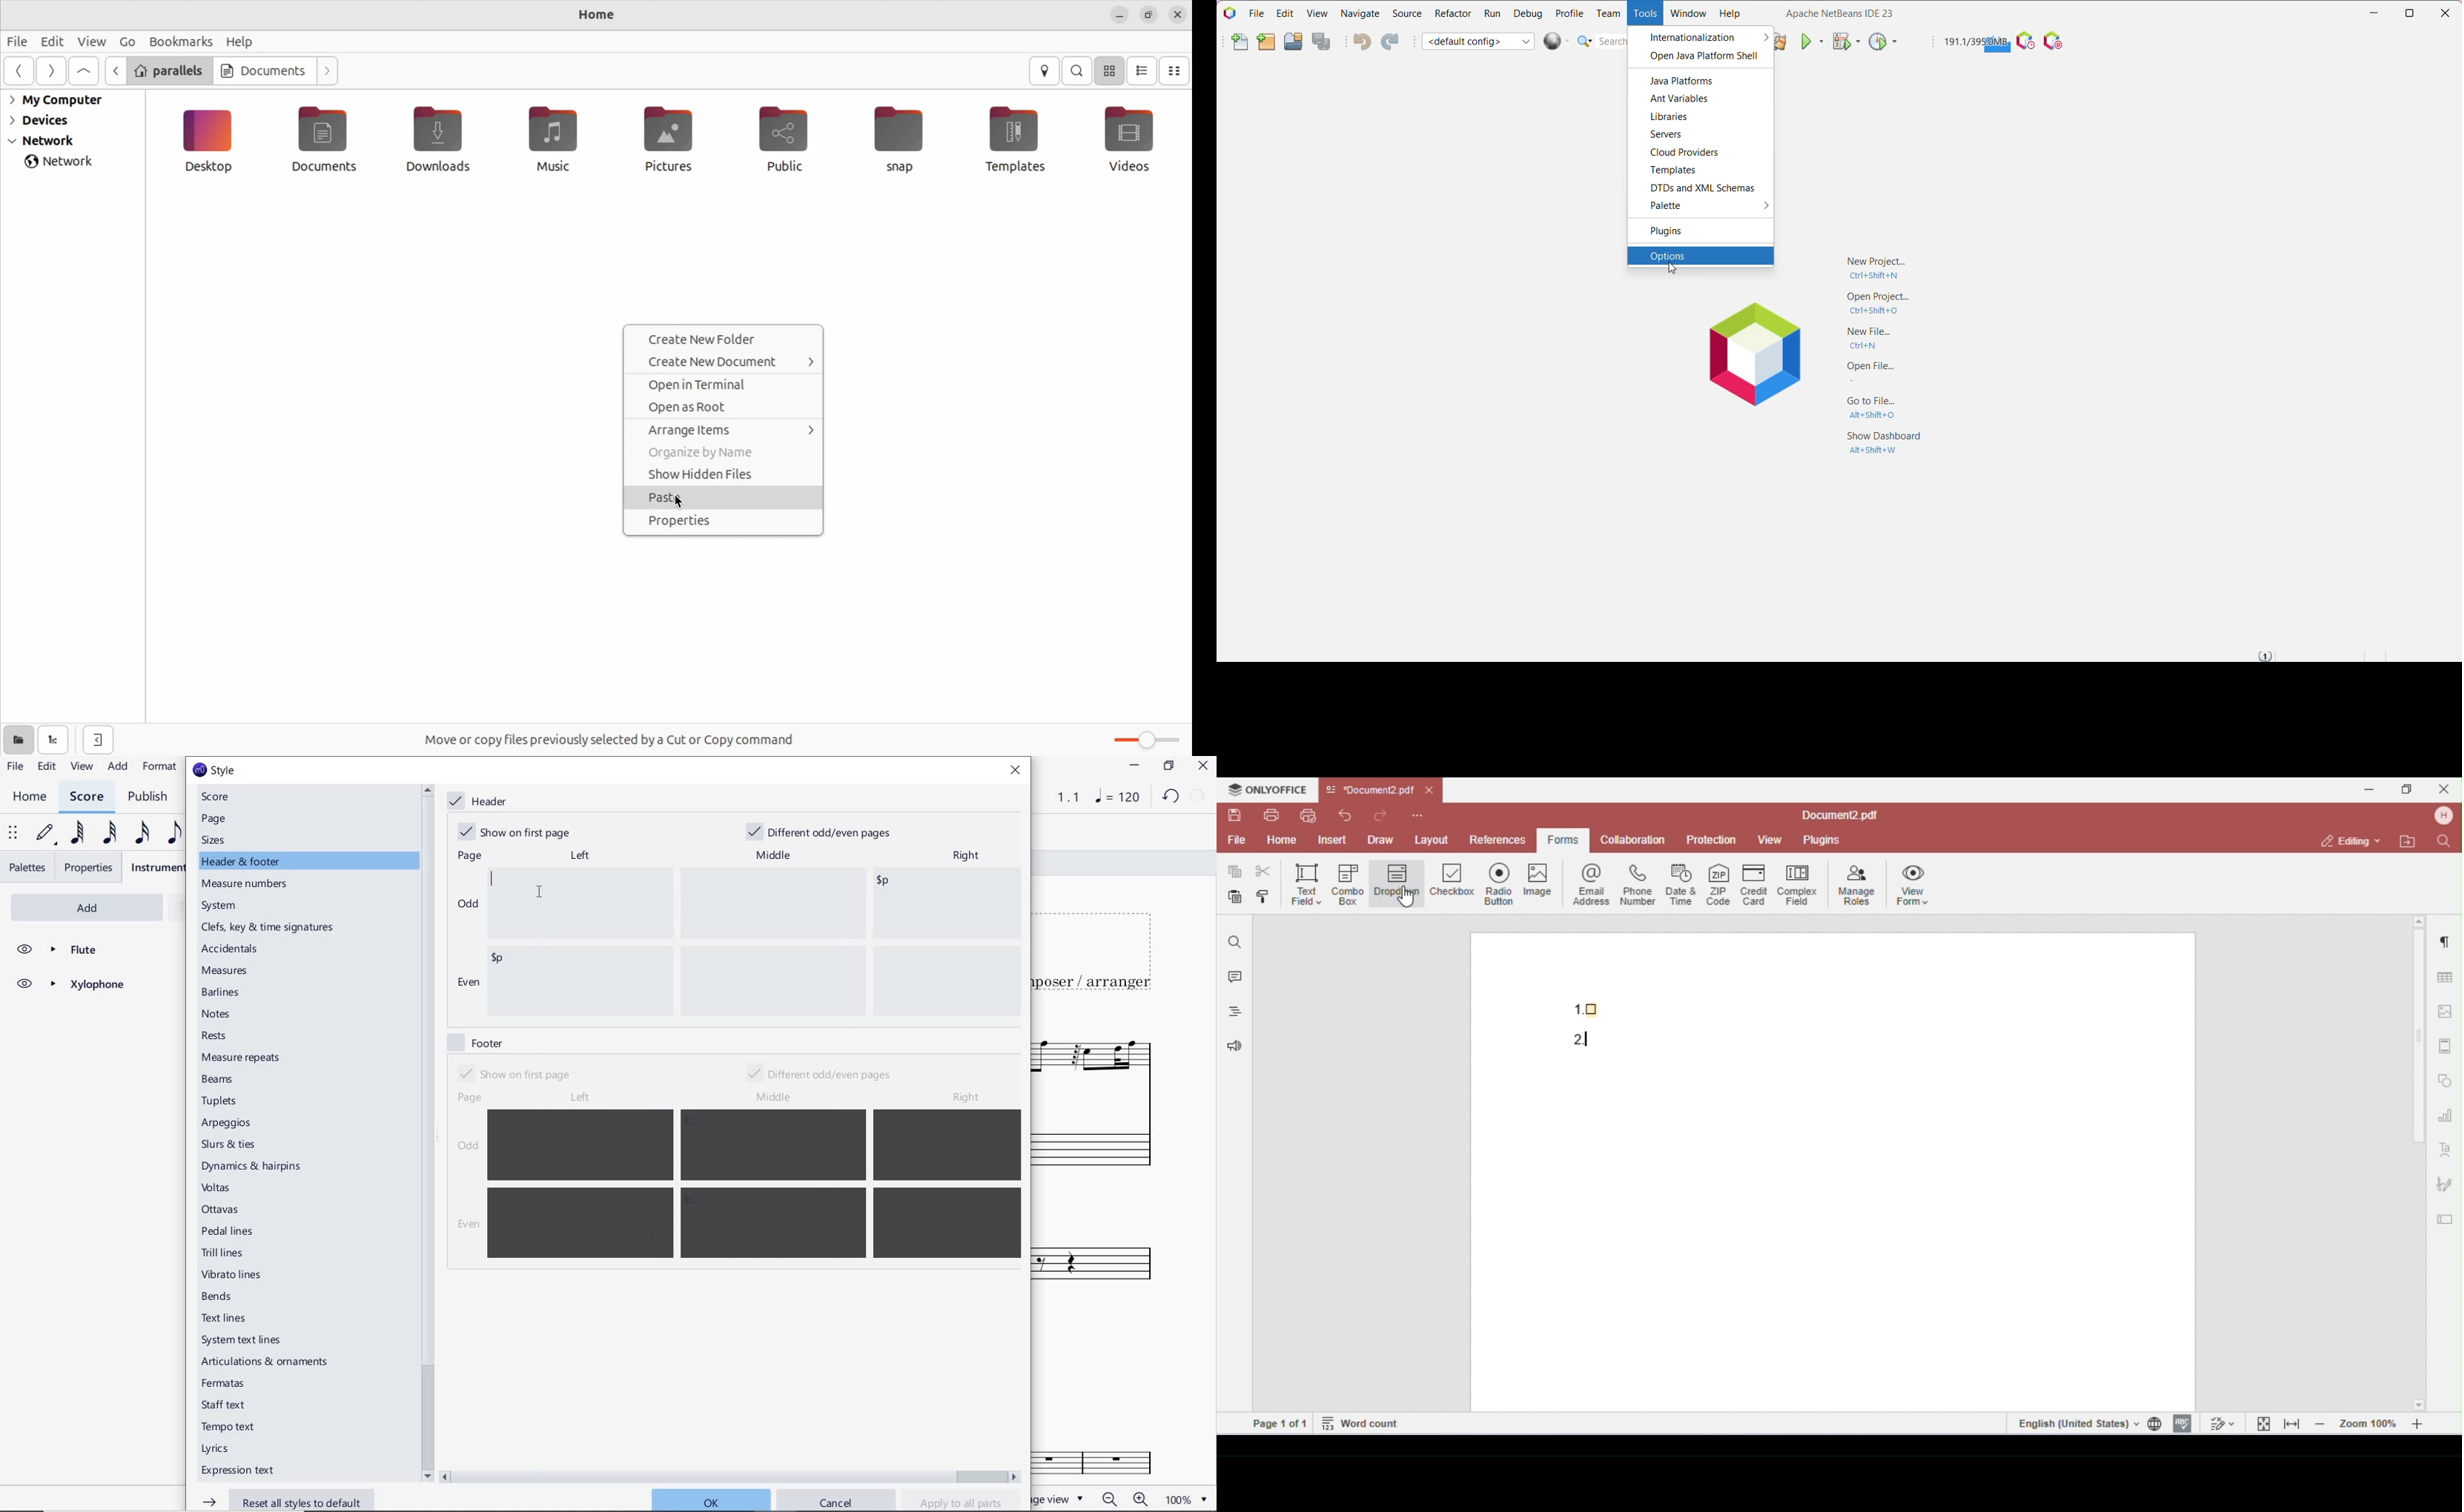 The width and height of the screenshot is (2464, 1512). I want to click on middle, so click(776, 1098).